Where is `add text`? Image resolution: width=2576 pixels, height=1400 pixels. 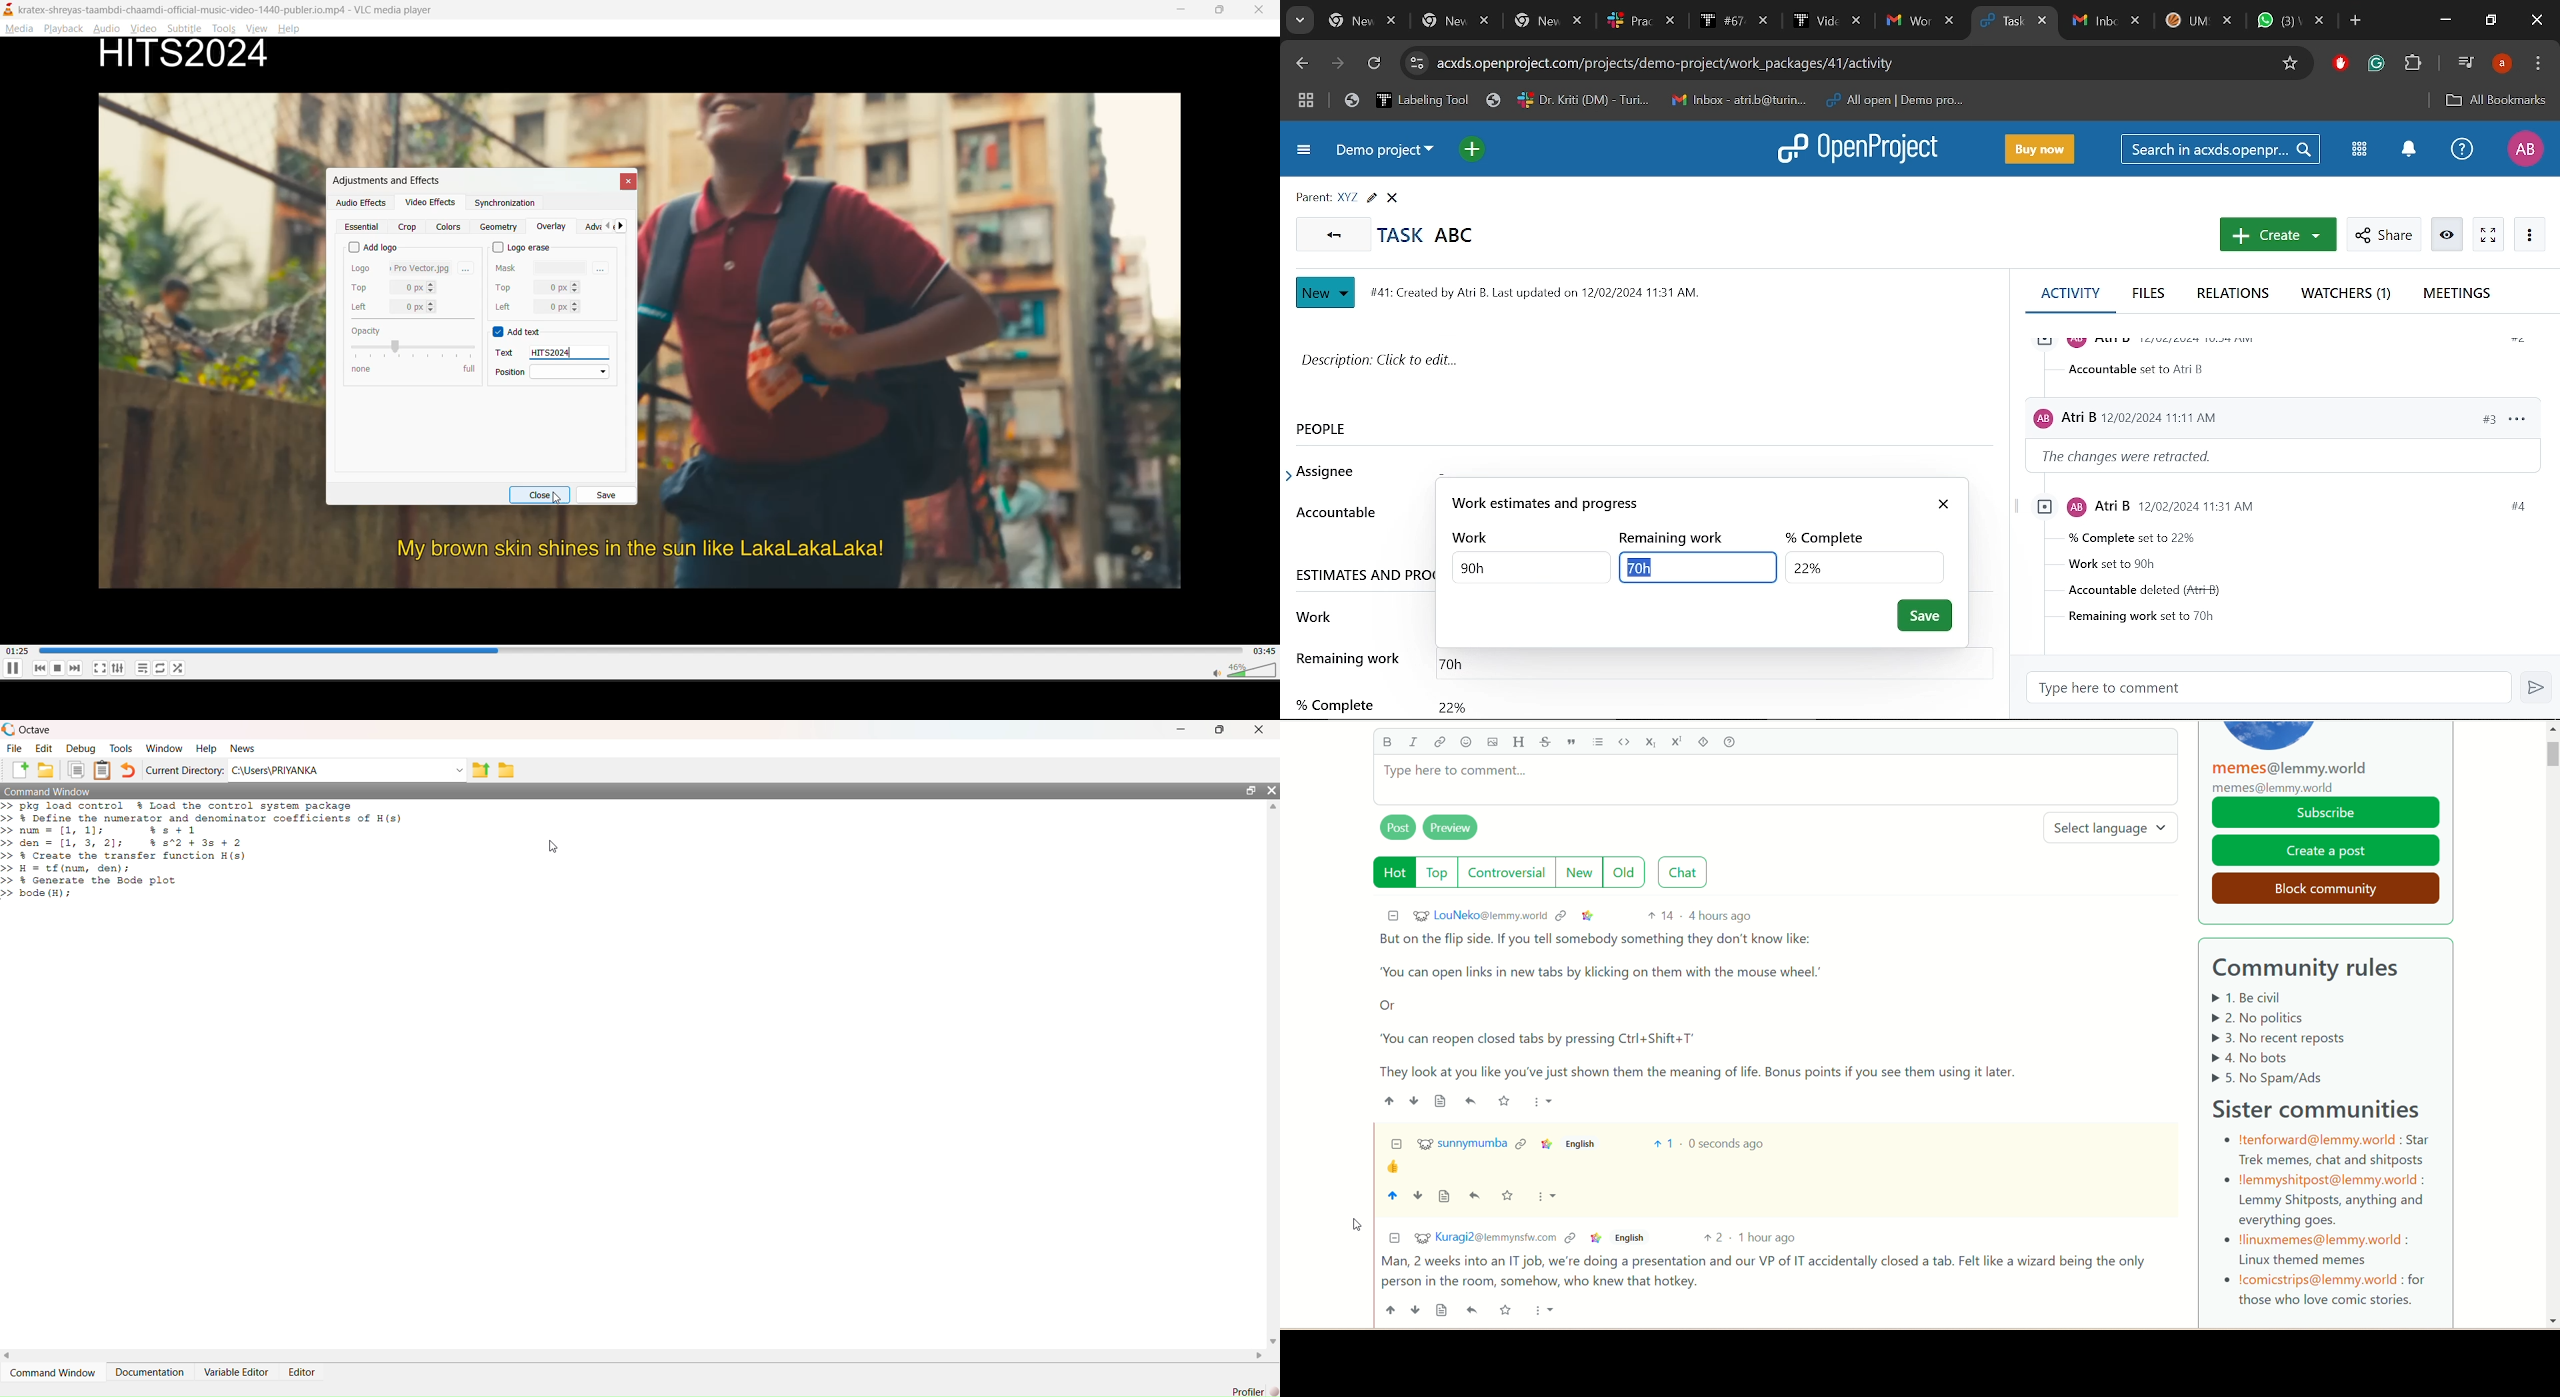
add text is located at coordinates (519, 334).